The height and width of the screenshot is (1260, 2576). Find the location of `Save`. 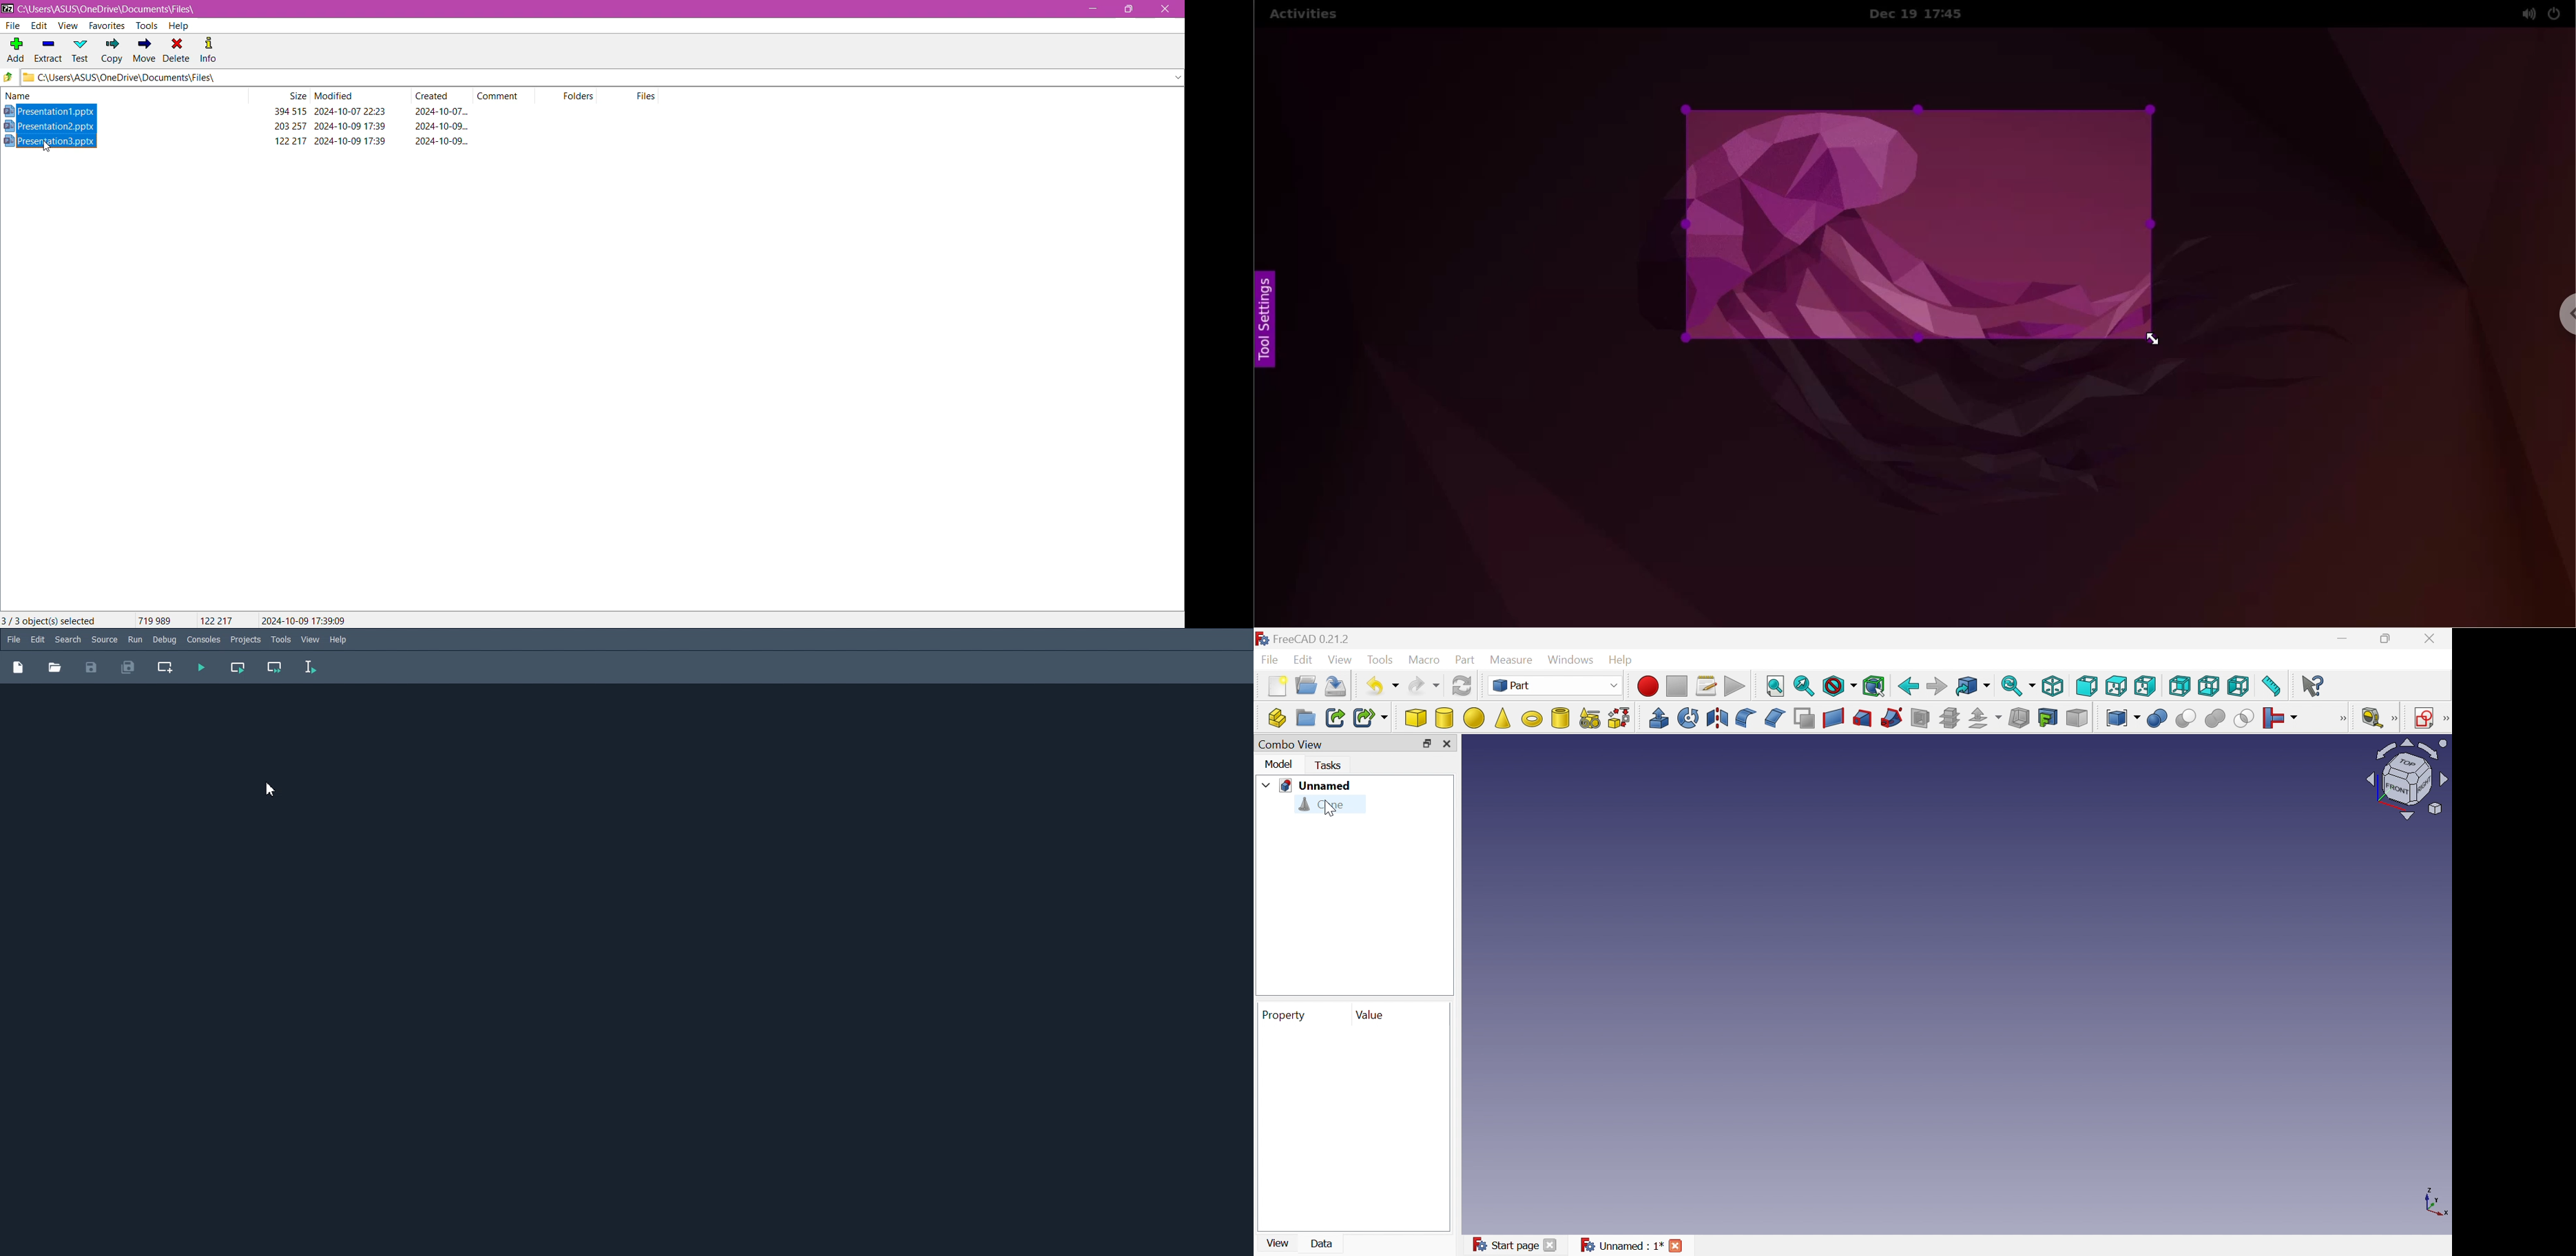

Save is located at coordinates (1337, 686).